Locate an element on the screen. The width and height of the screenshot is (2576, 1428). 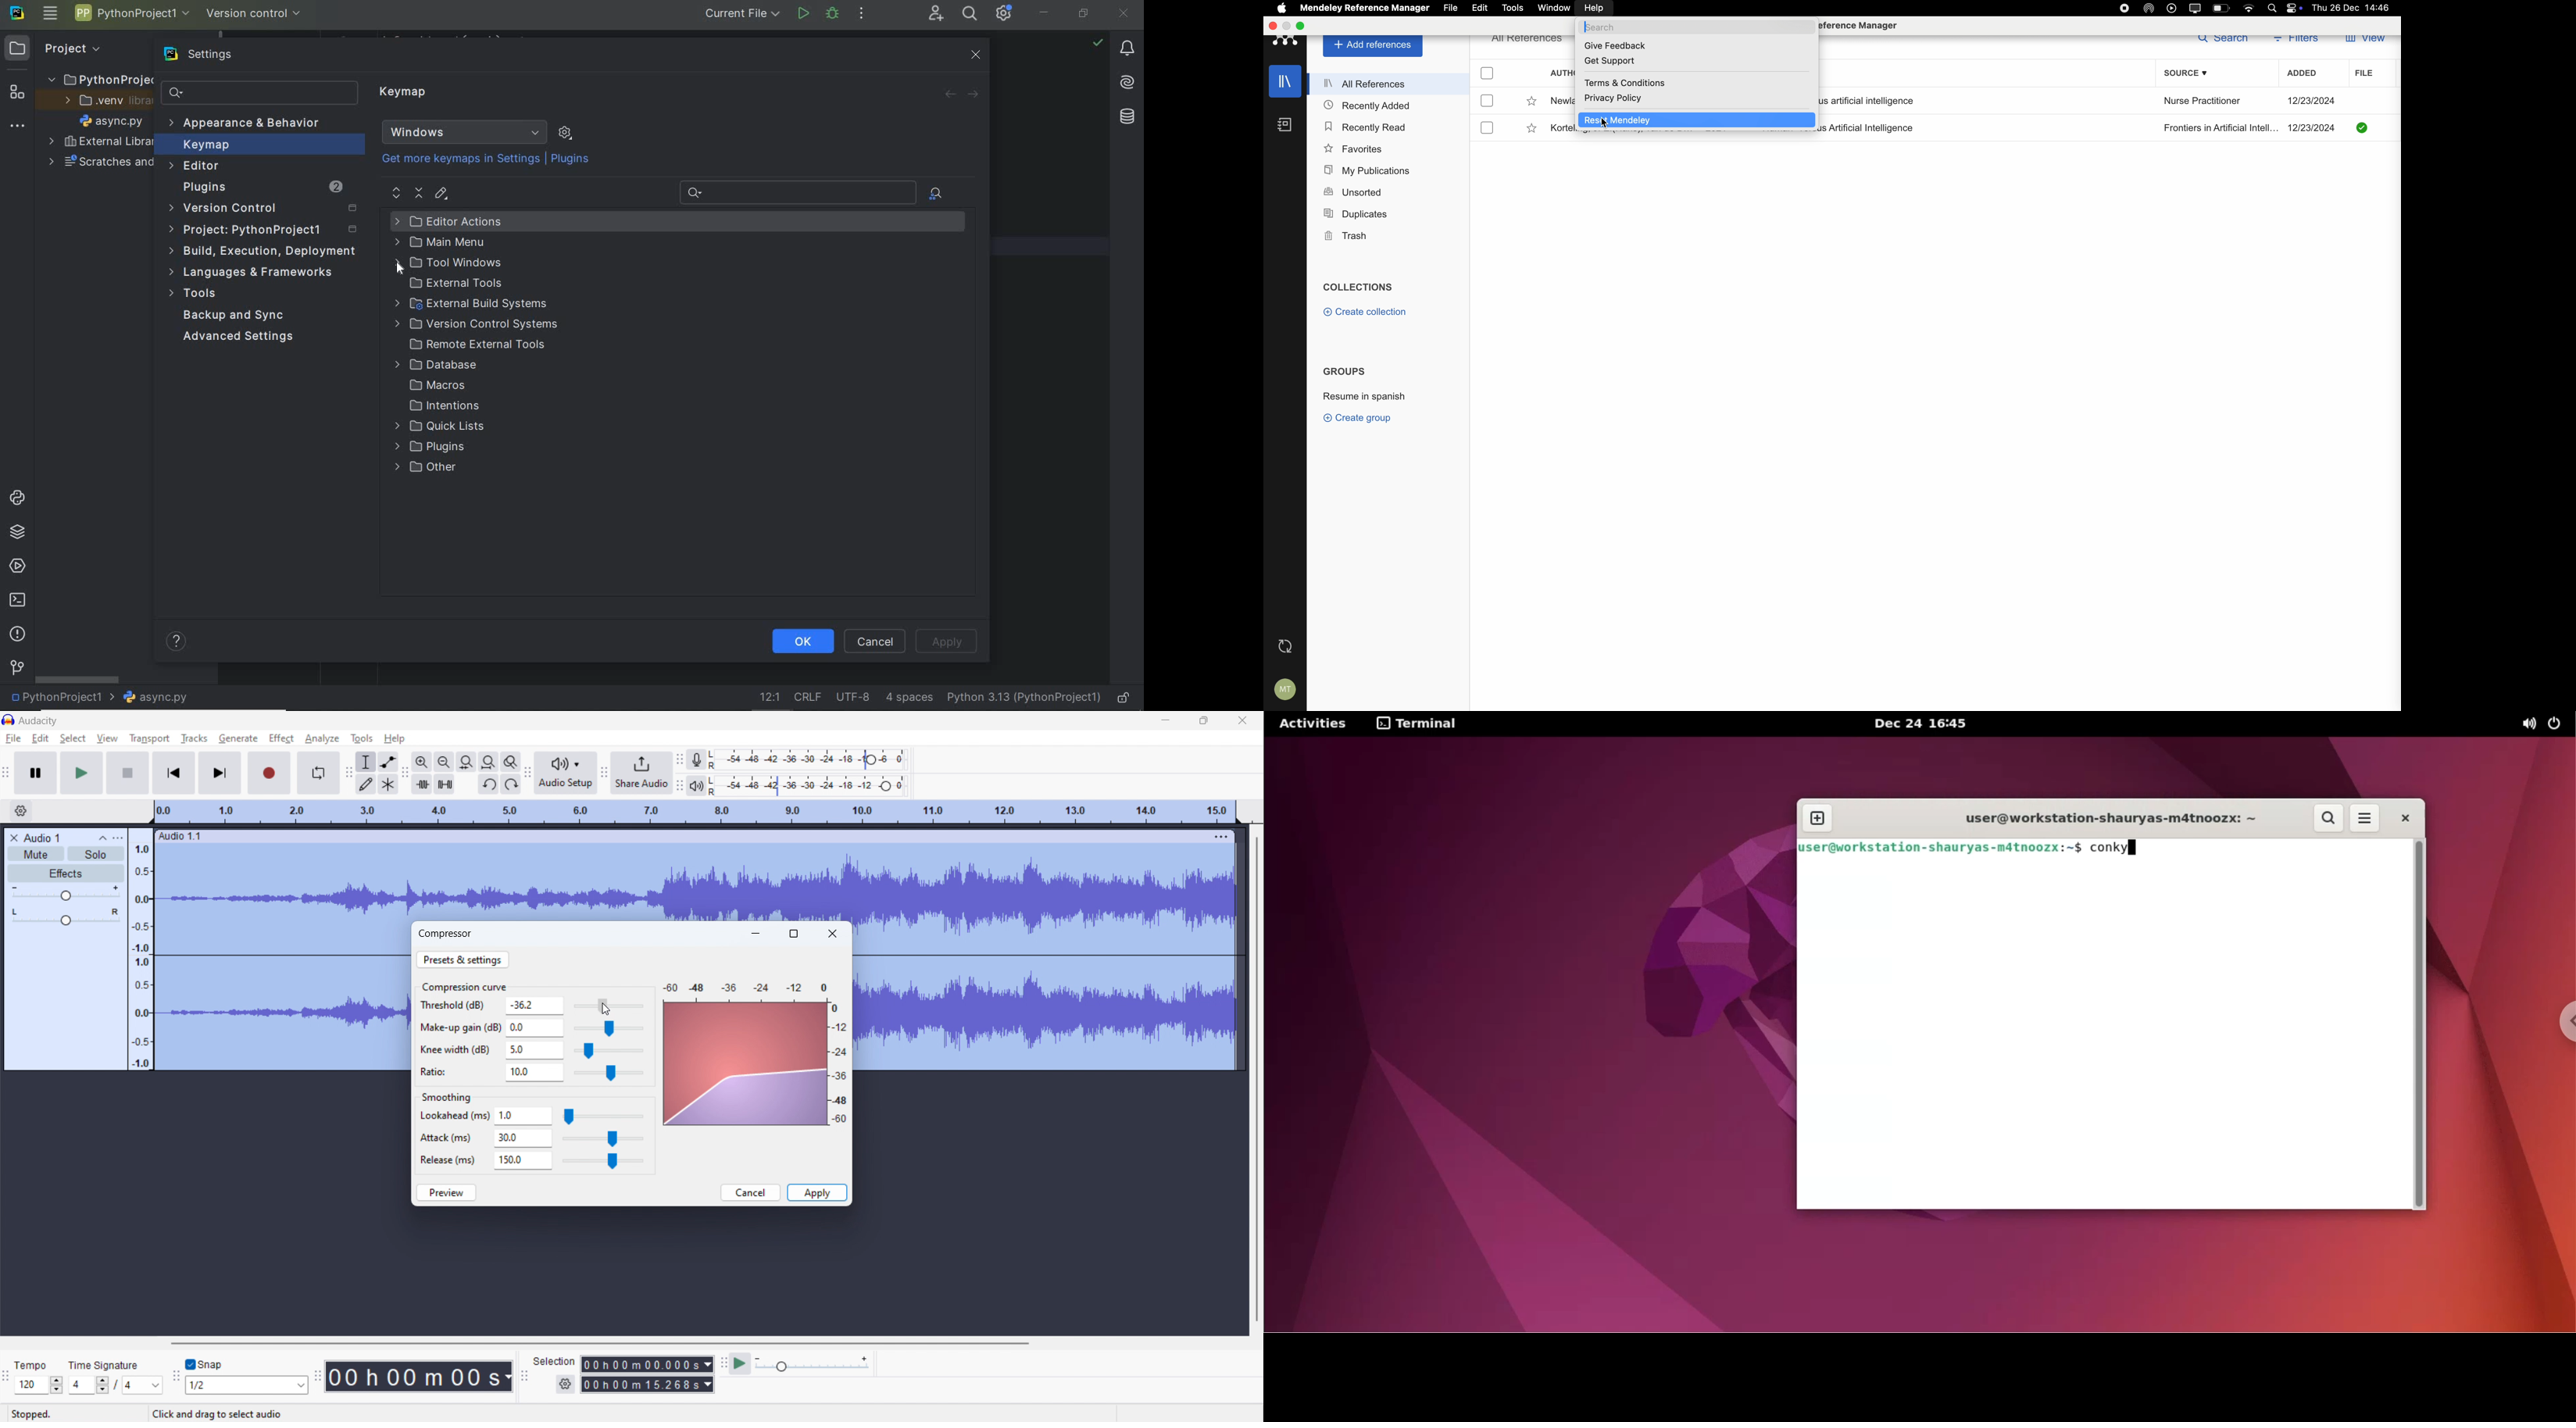
account settings is located at coordinates (1287, 691).